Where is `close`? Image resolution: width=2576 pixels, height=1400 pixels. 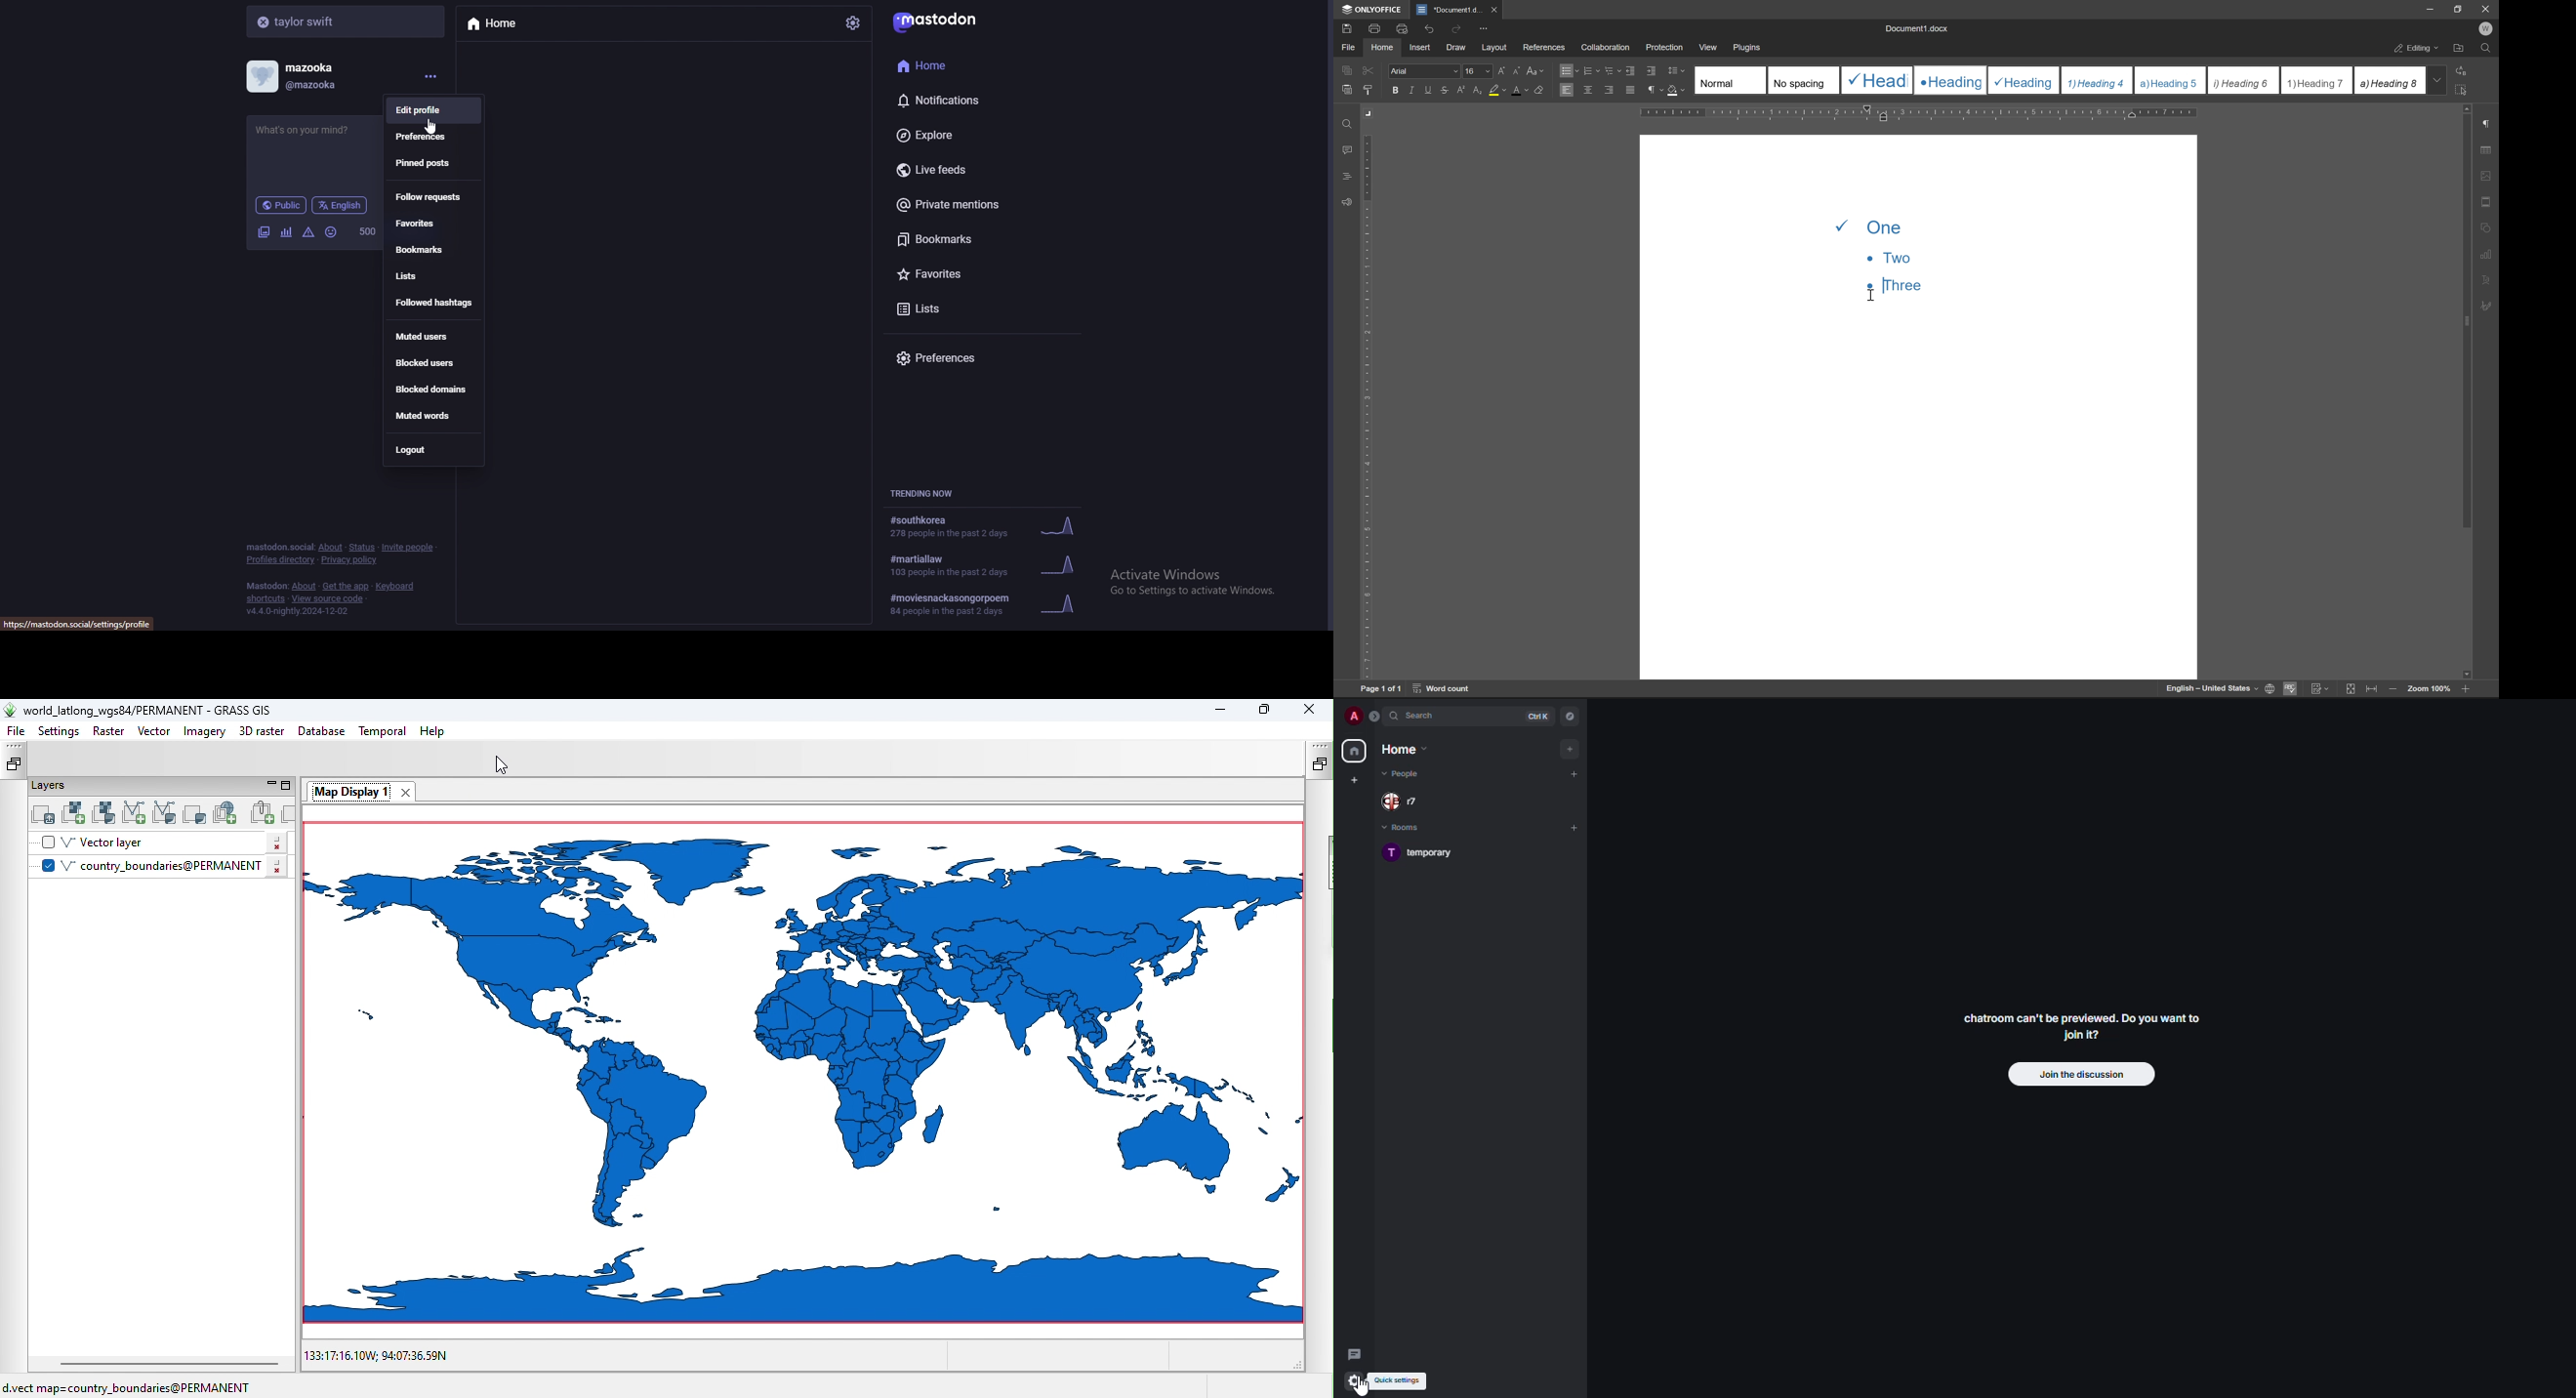
close is located at coordinates (1493, 9).